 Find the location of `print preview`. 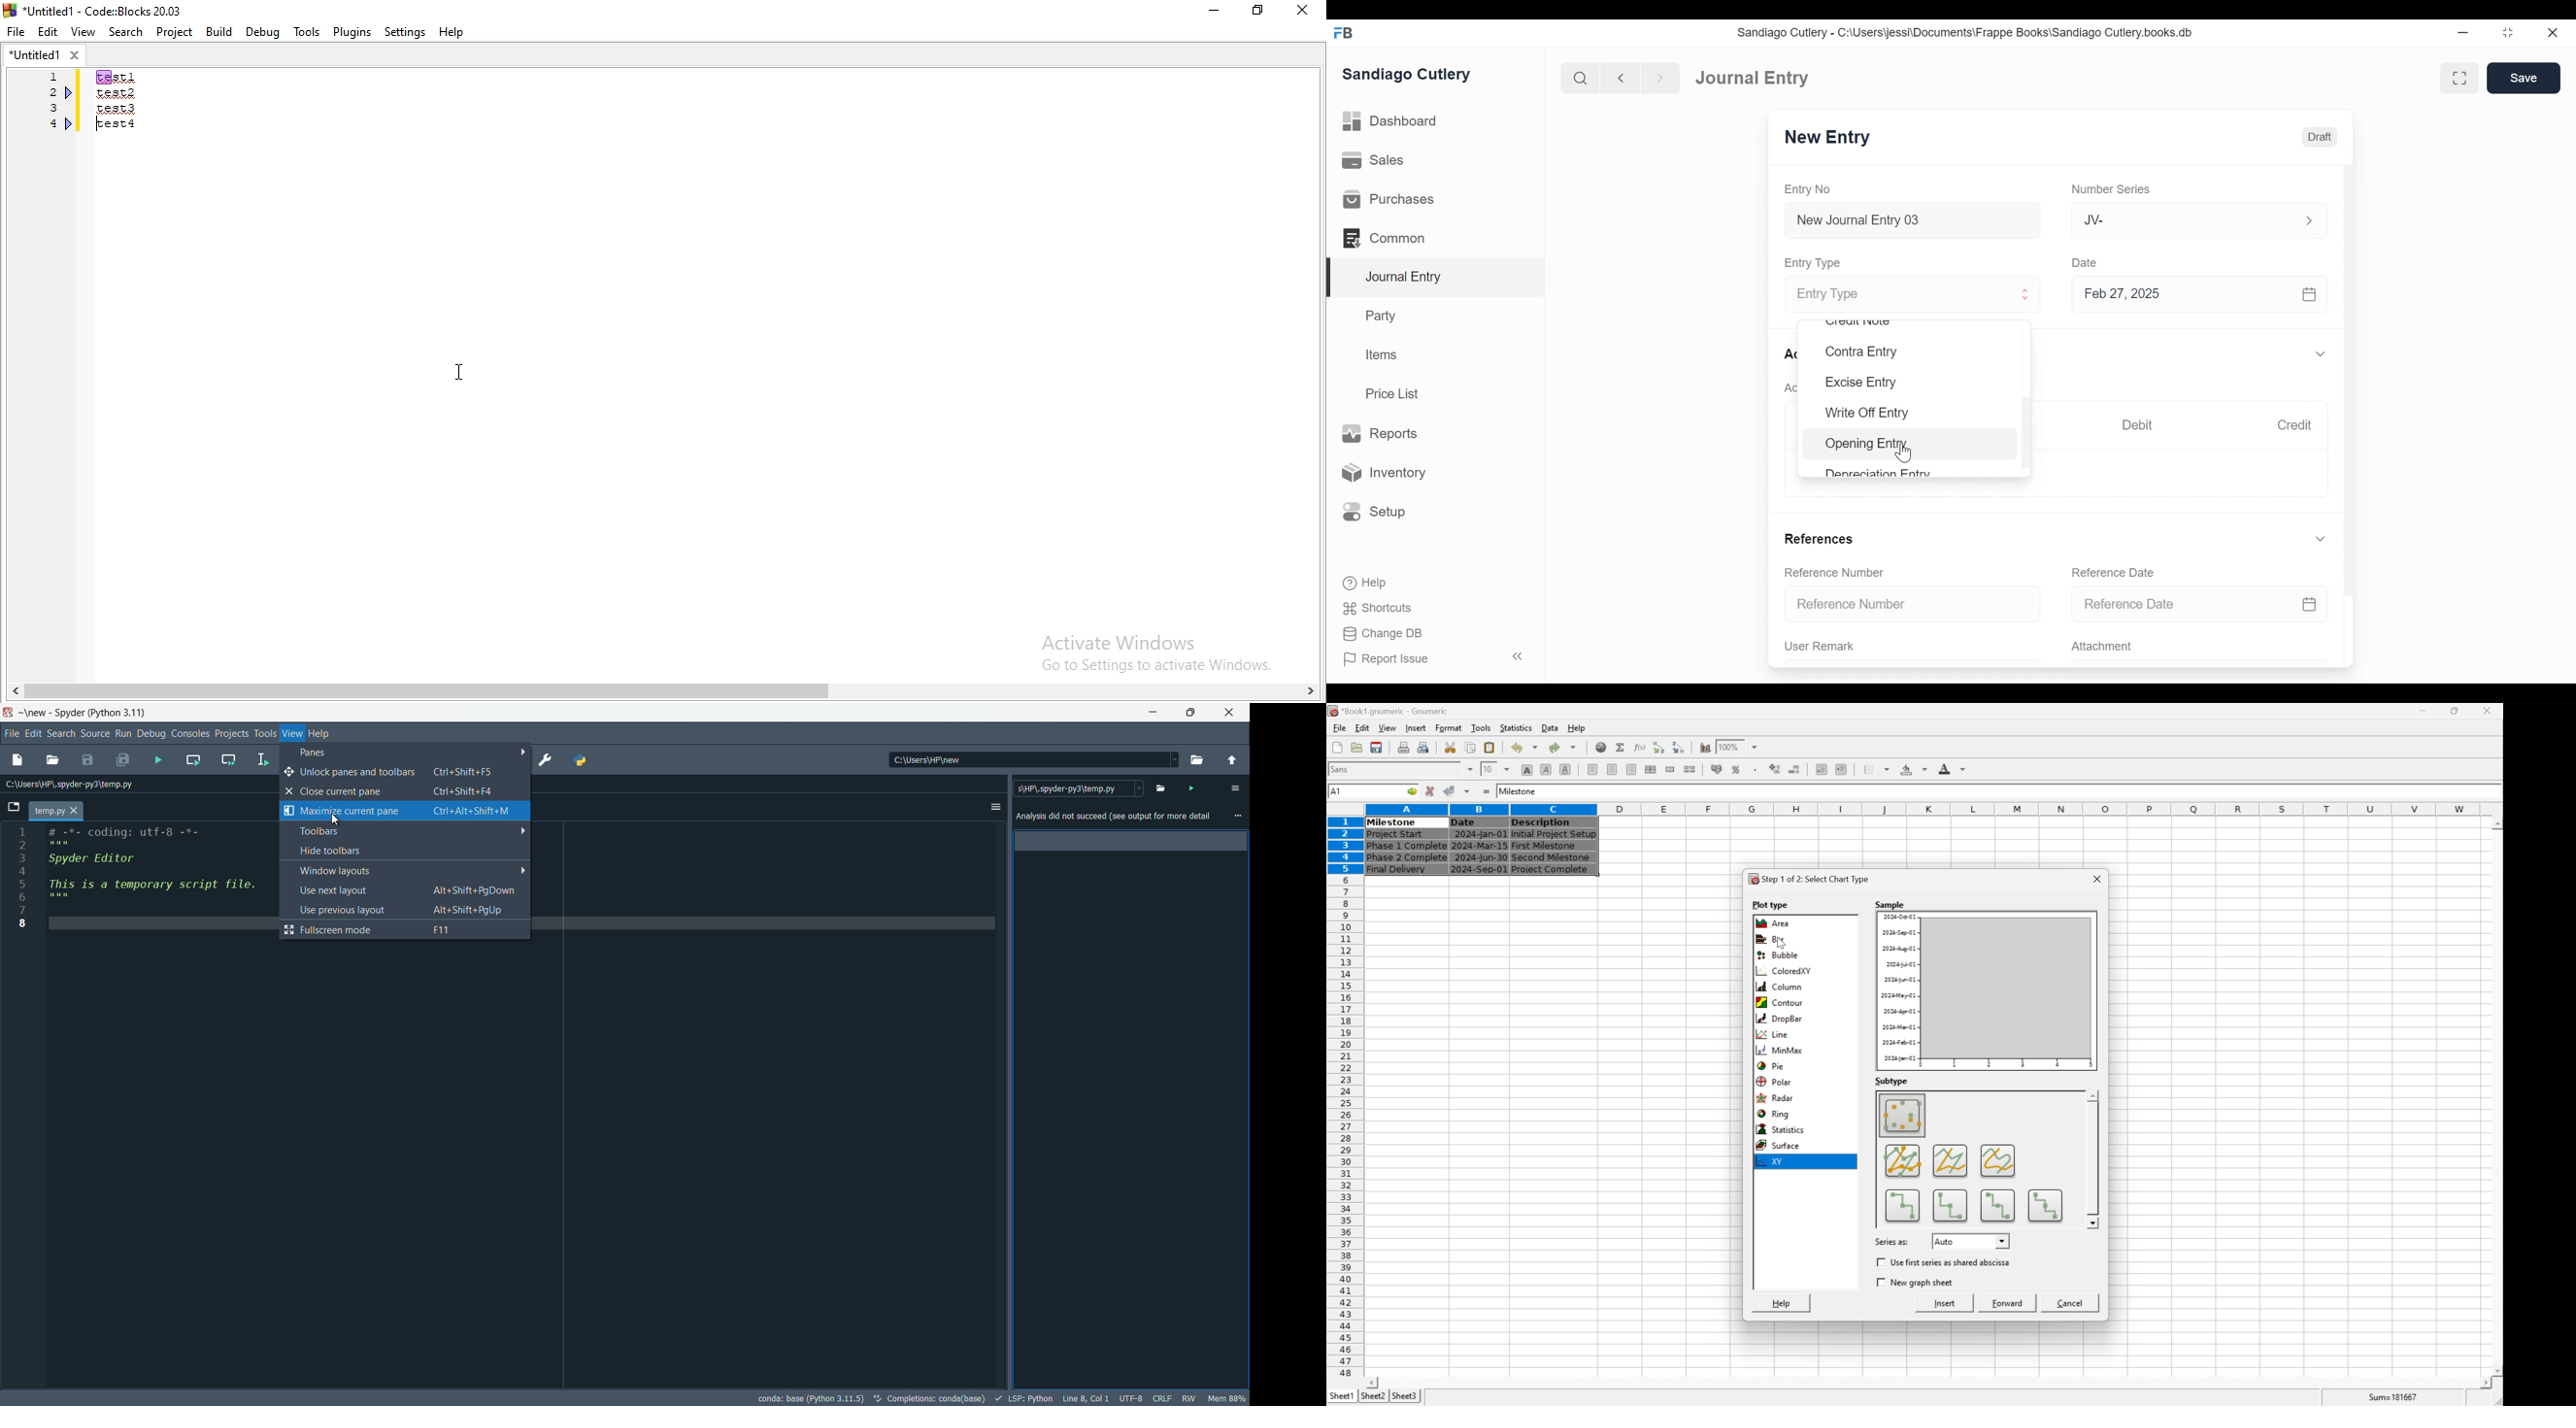

print preview is located at coordinates (1403, 746).